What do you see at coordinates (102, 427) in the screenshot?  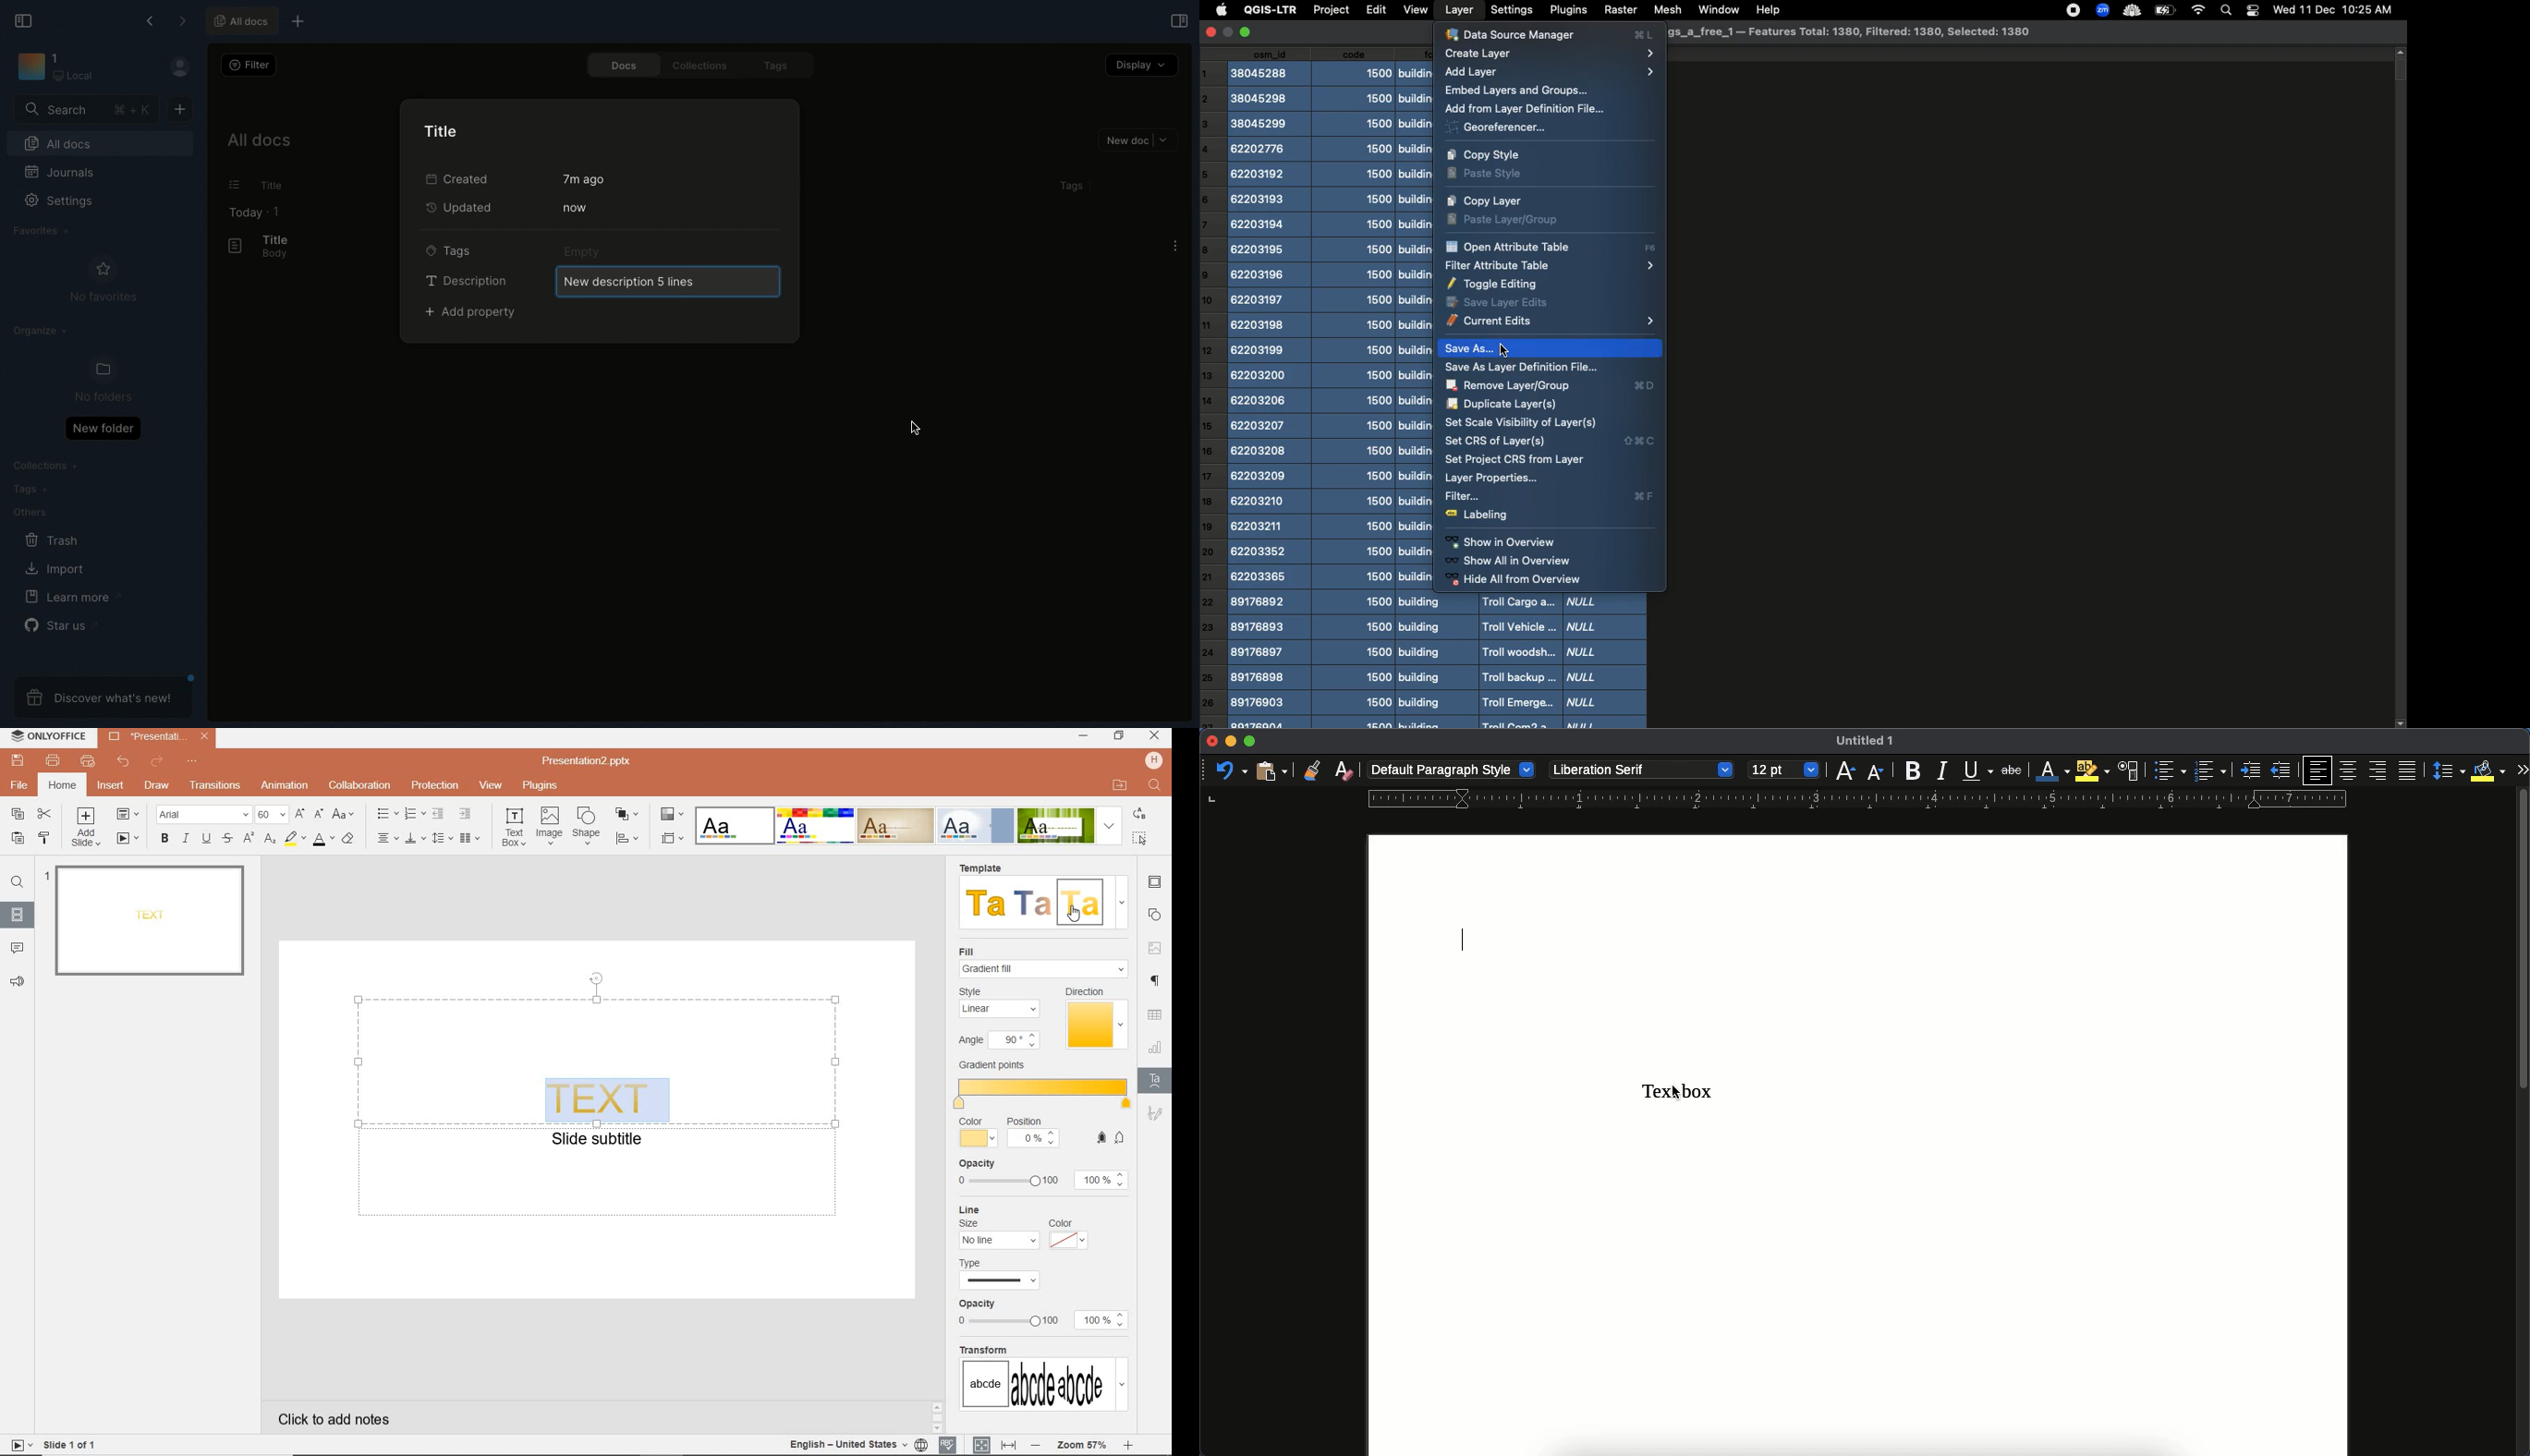 I see `New folder` at bounding box center [102, 427].